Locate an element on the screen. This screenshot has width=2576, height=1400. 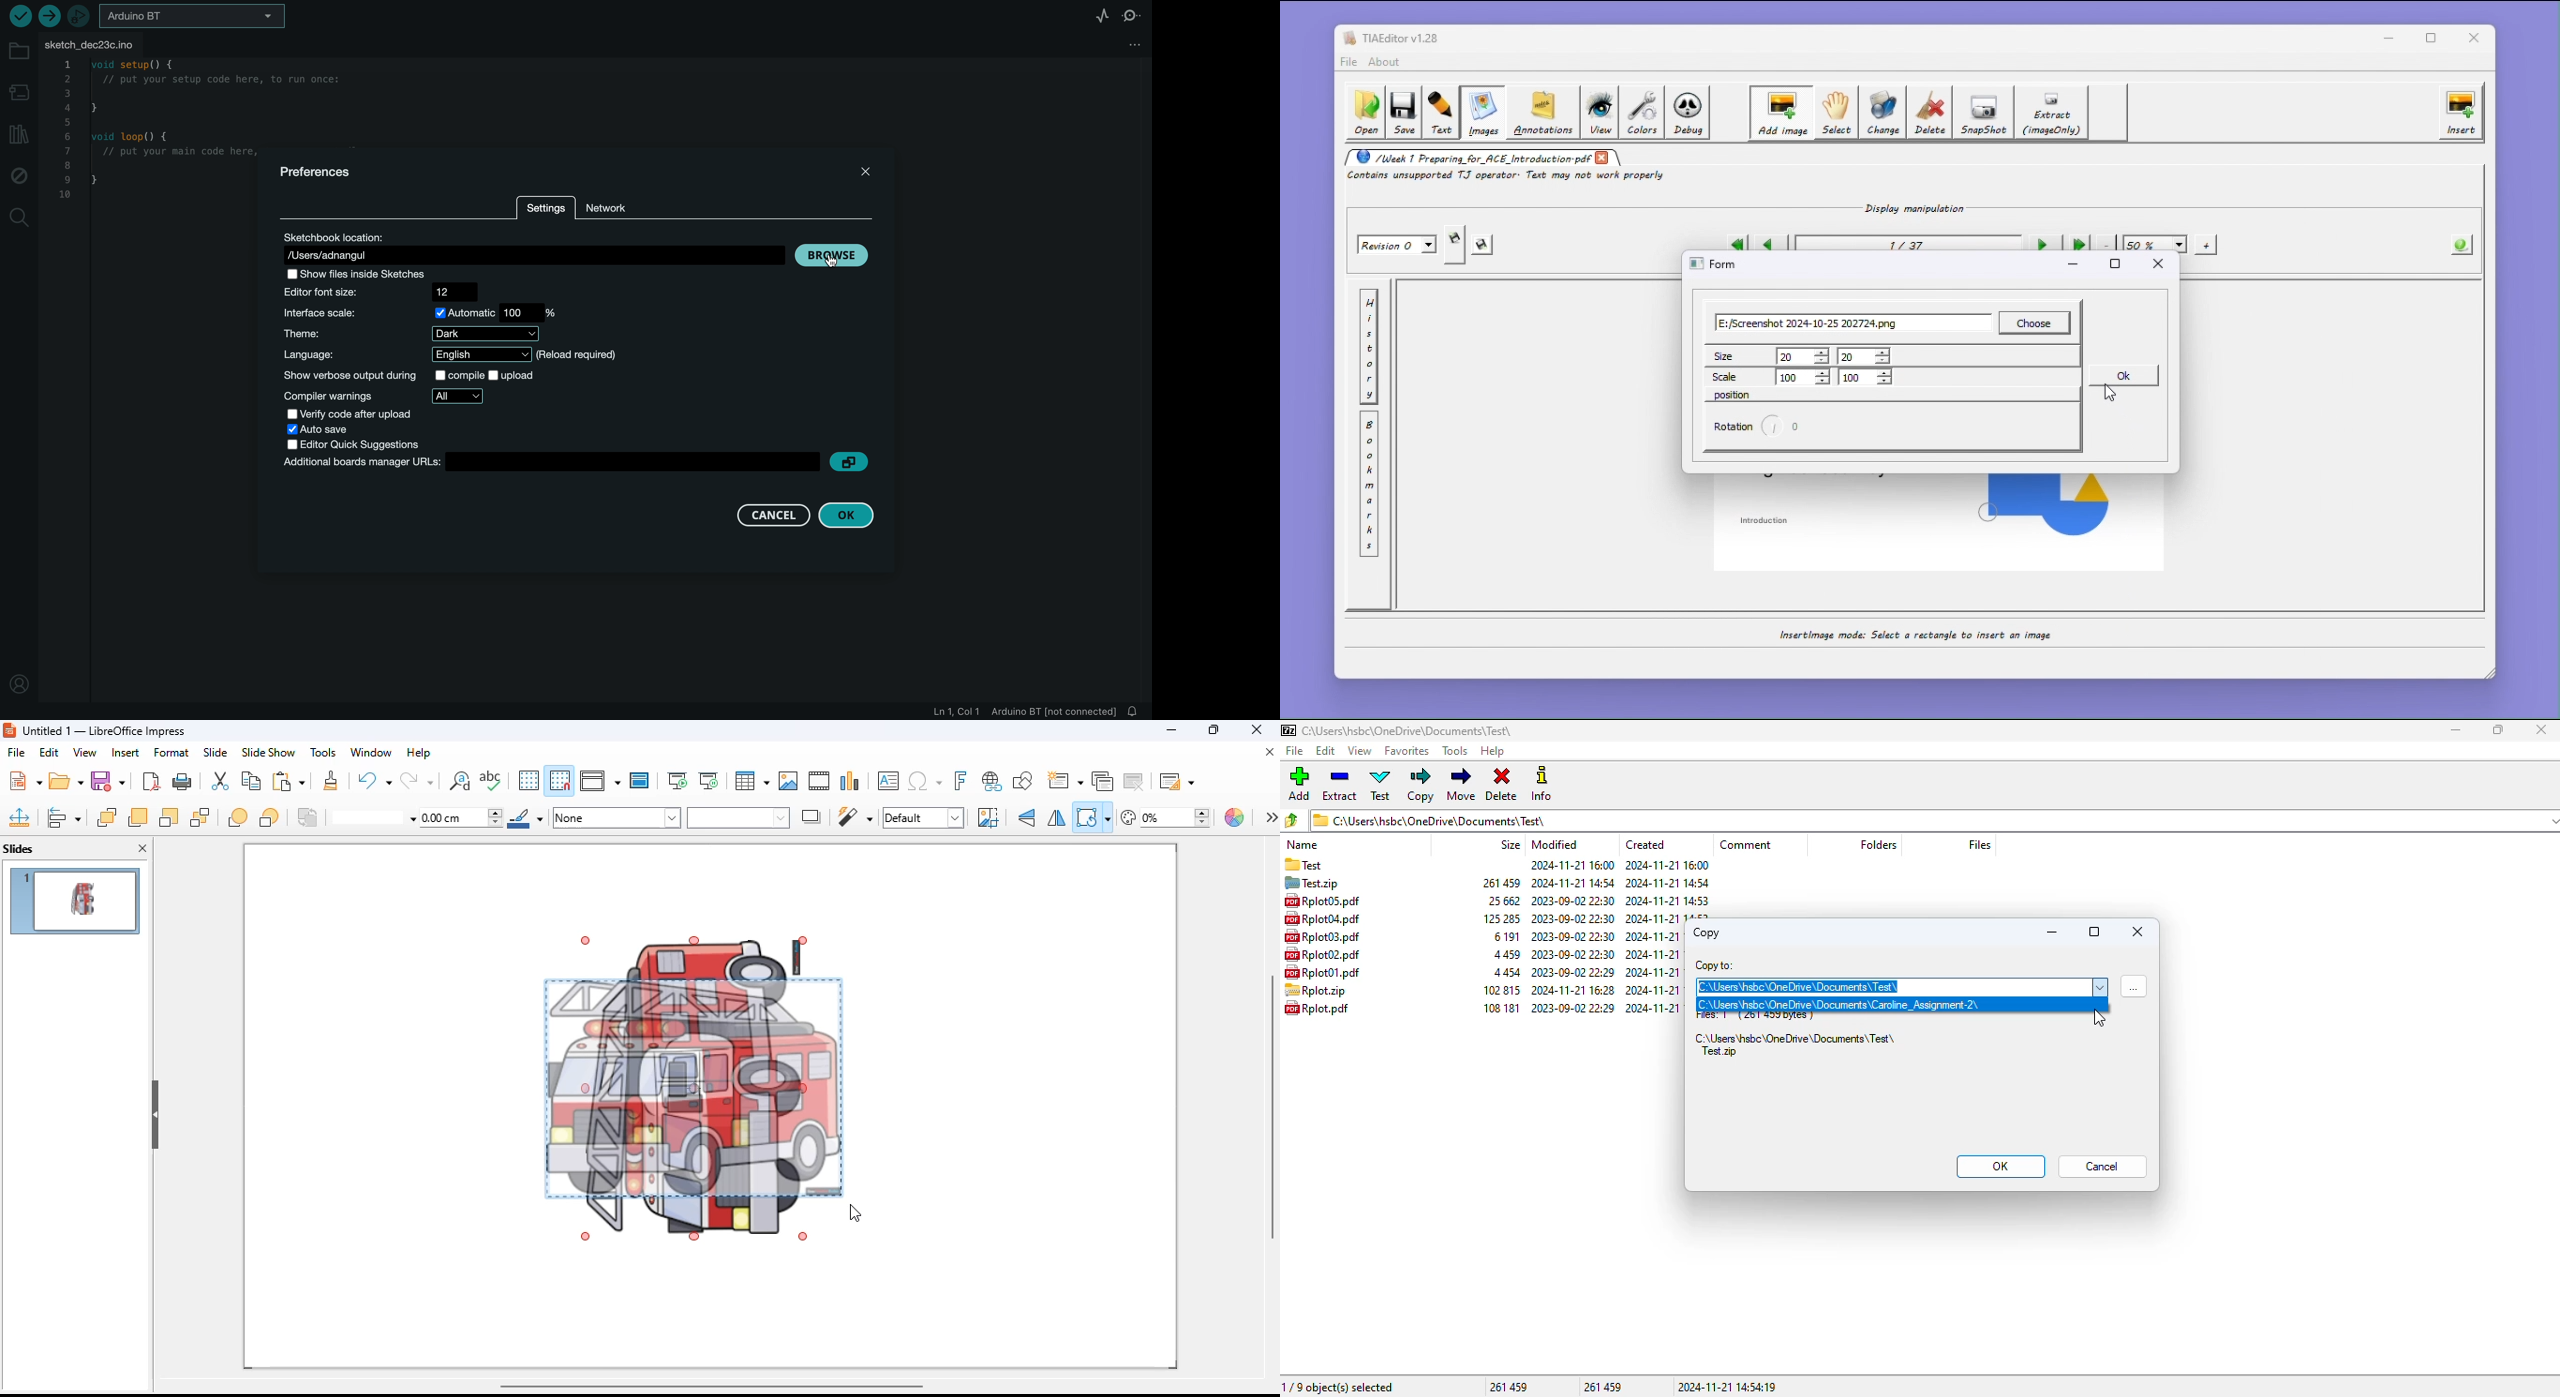
261 459 is located at coordinates (1603, 1387).